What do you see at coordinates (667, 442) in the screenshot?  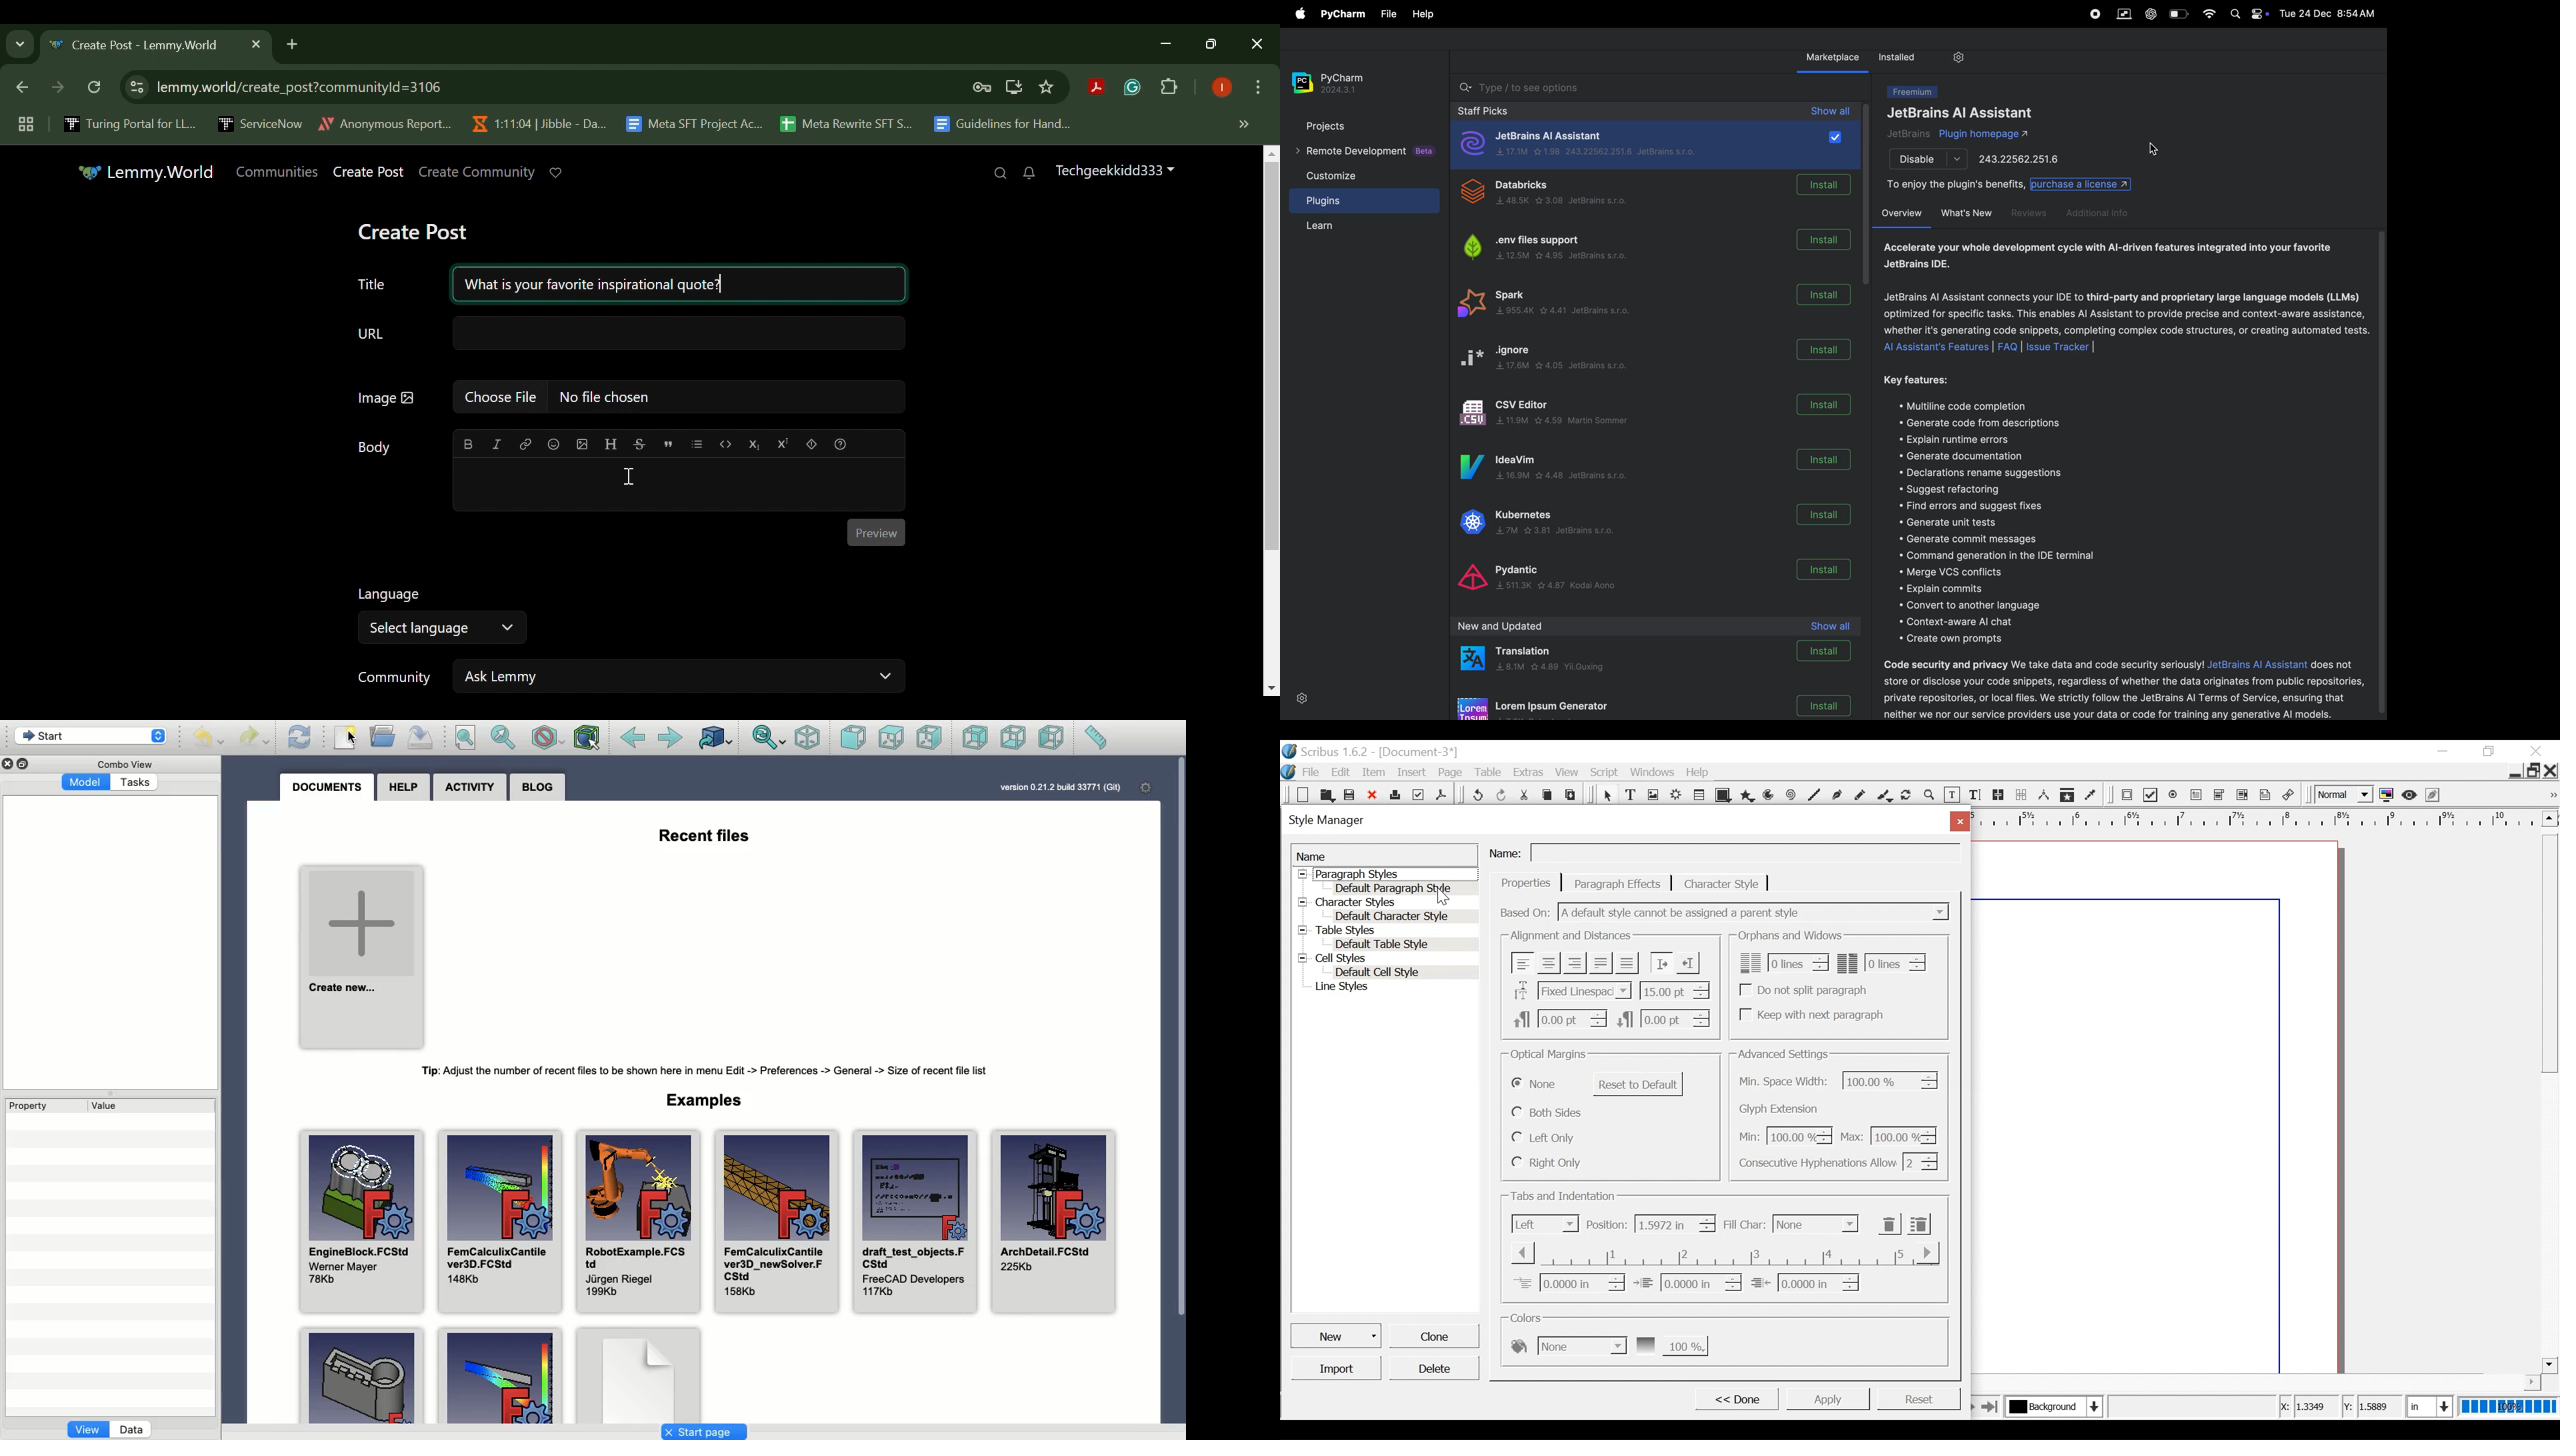 I see `quote` at bounding box center [667, 442].